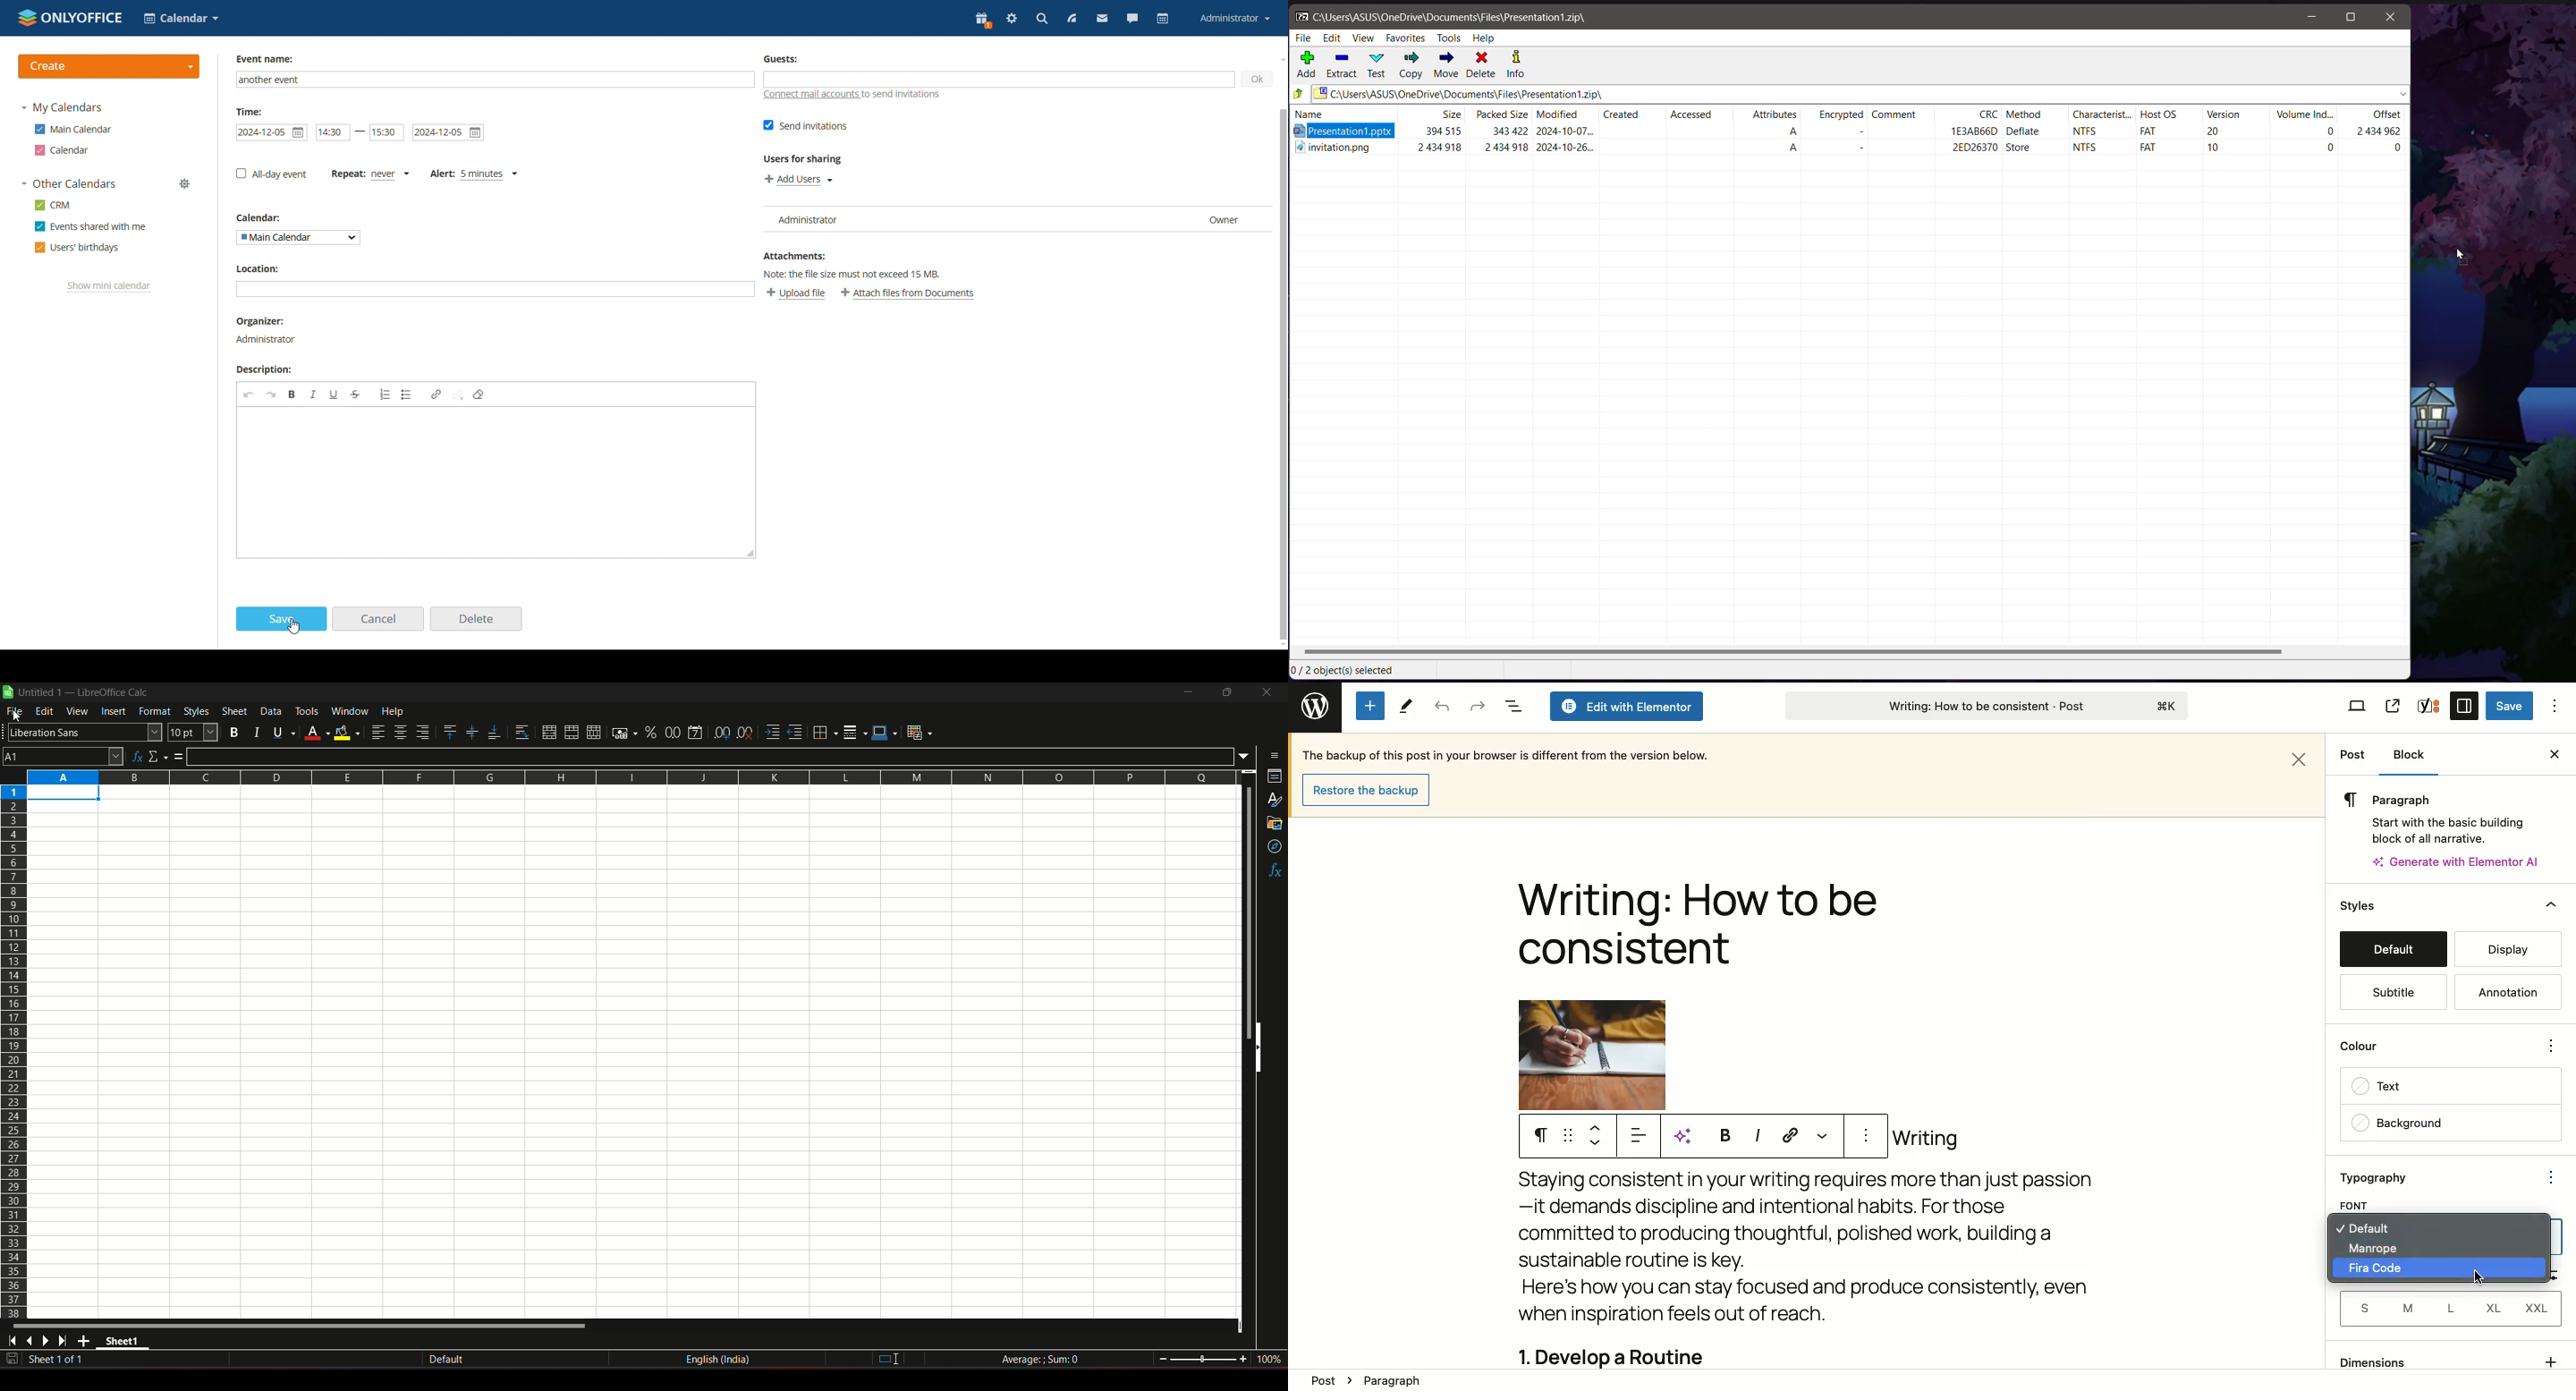 This screenshot has height=1400, width=2576. I want to click on language, so click(720, 1361).